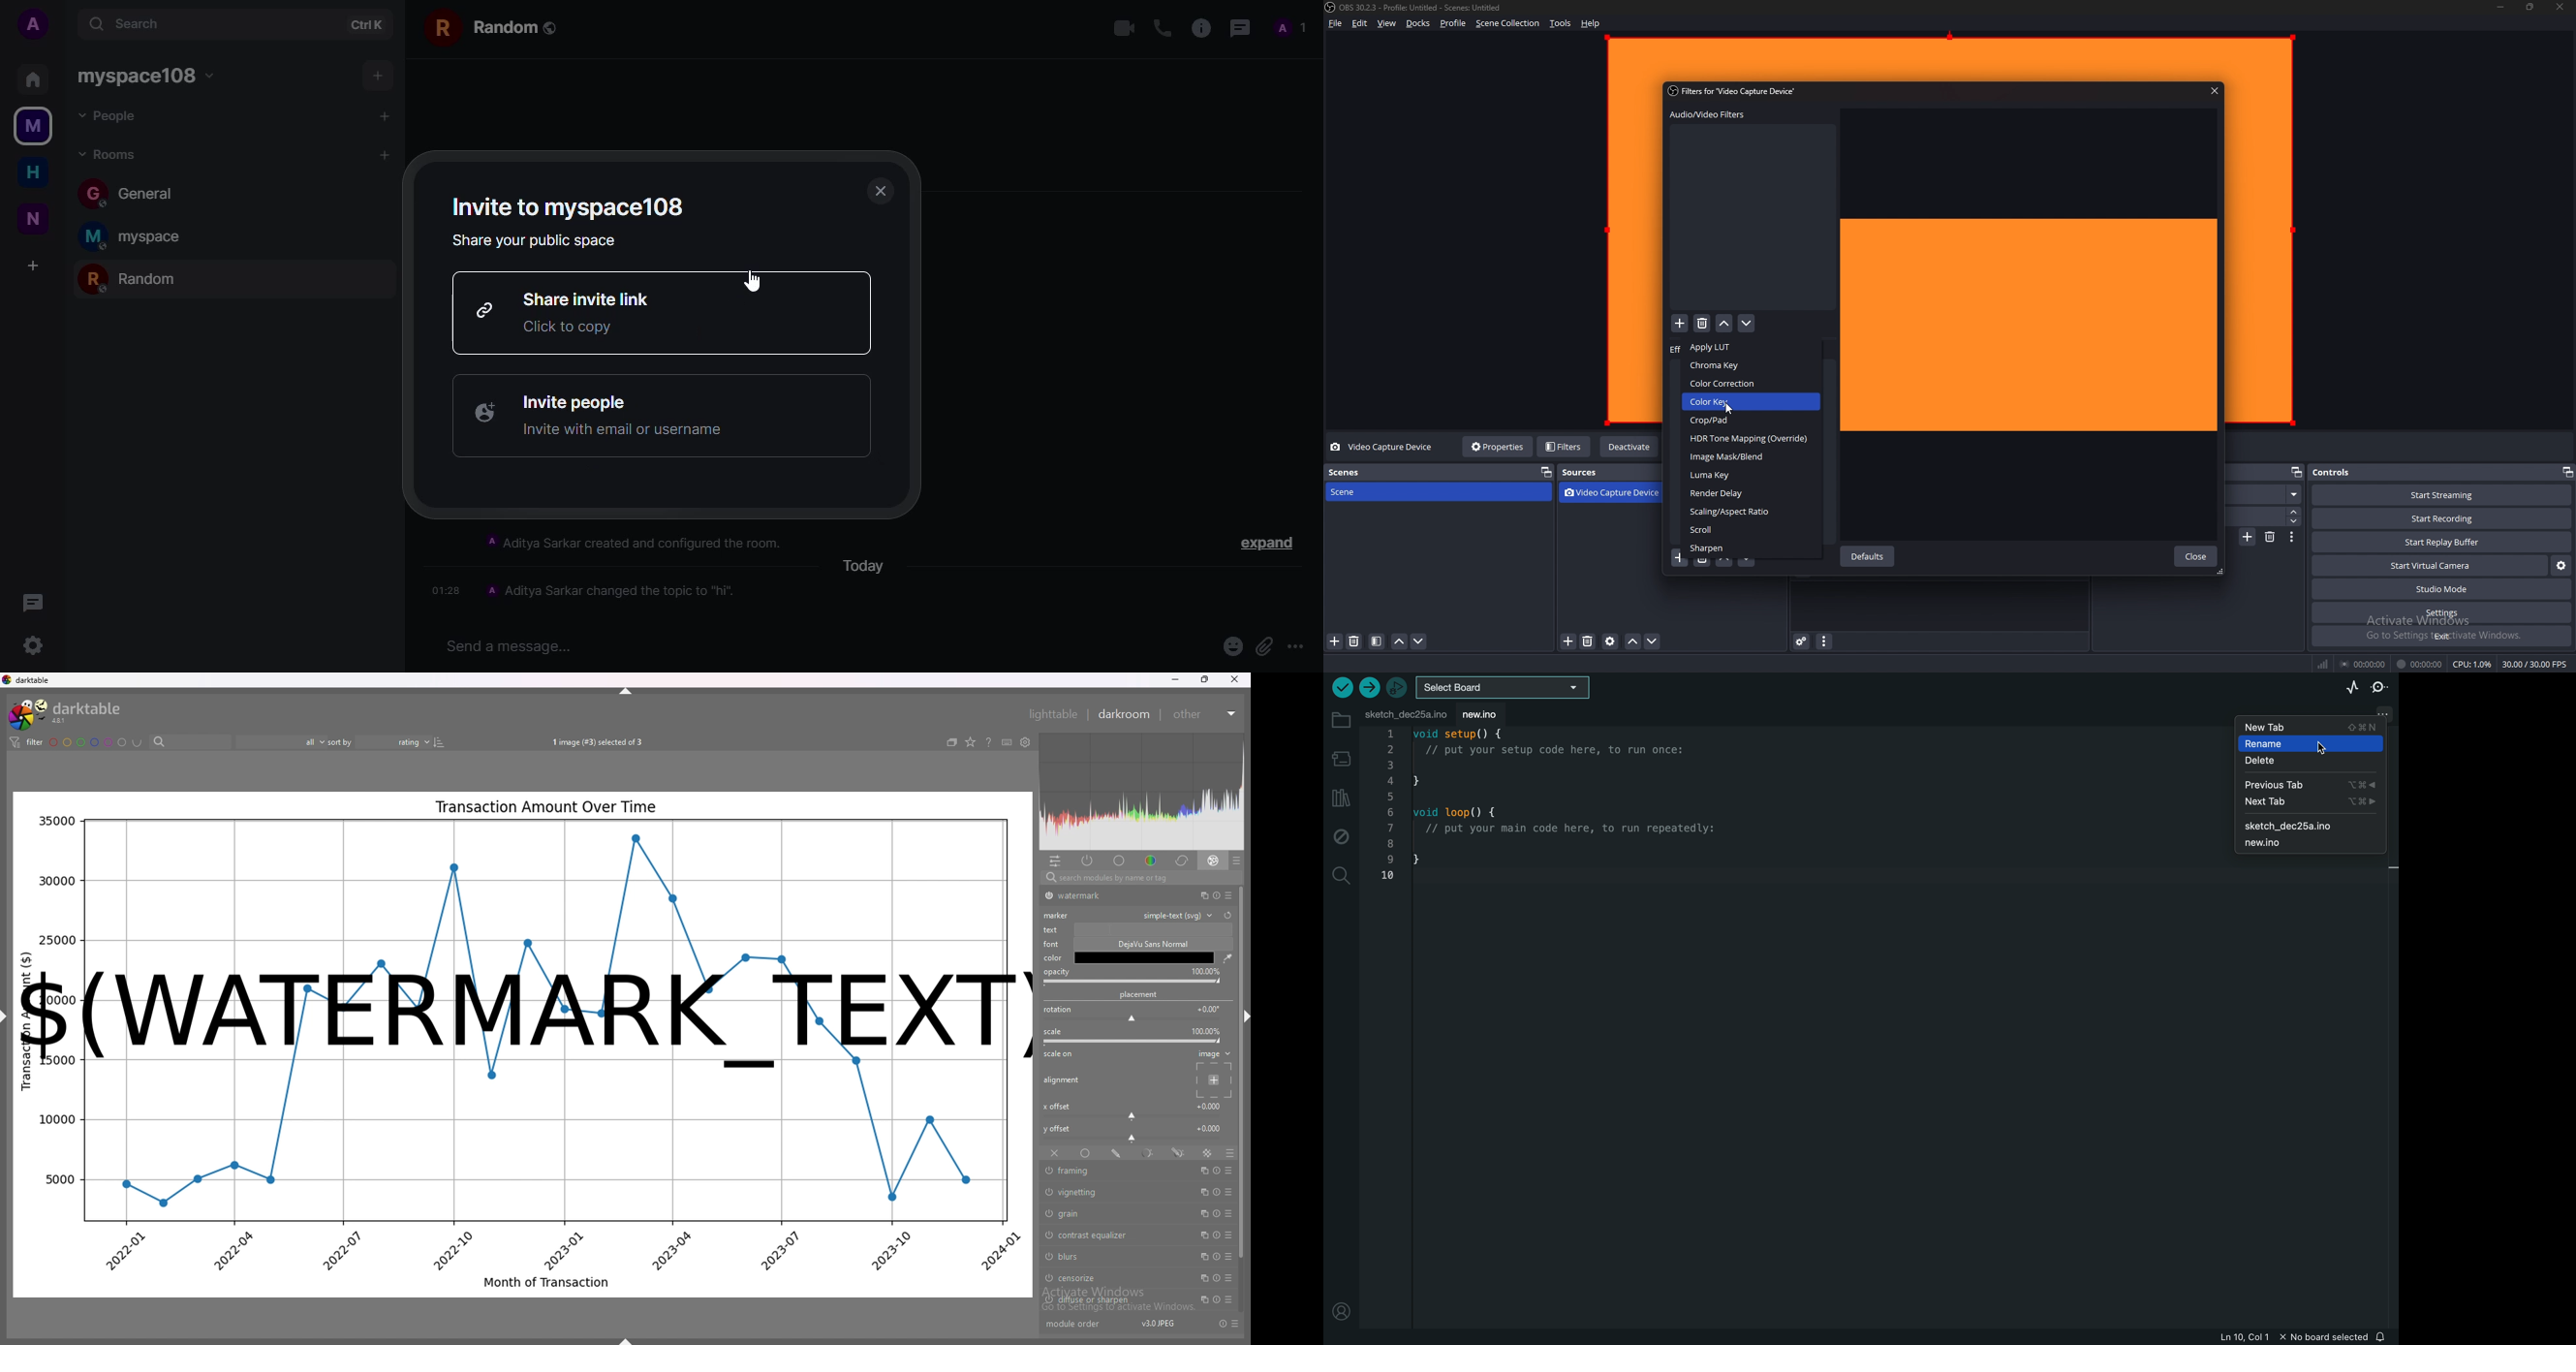  I want to click on scale bar, so click(1134, 1041).